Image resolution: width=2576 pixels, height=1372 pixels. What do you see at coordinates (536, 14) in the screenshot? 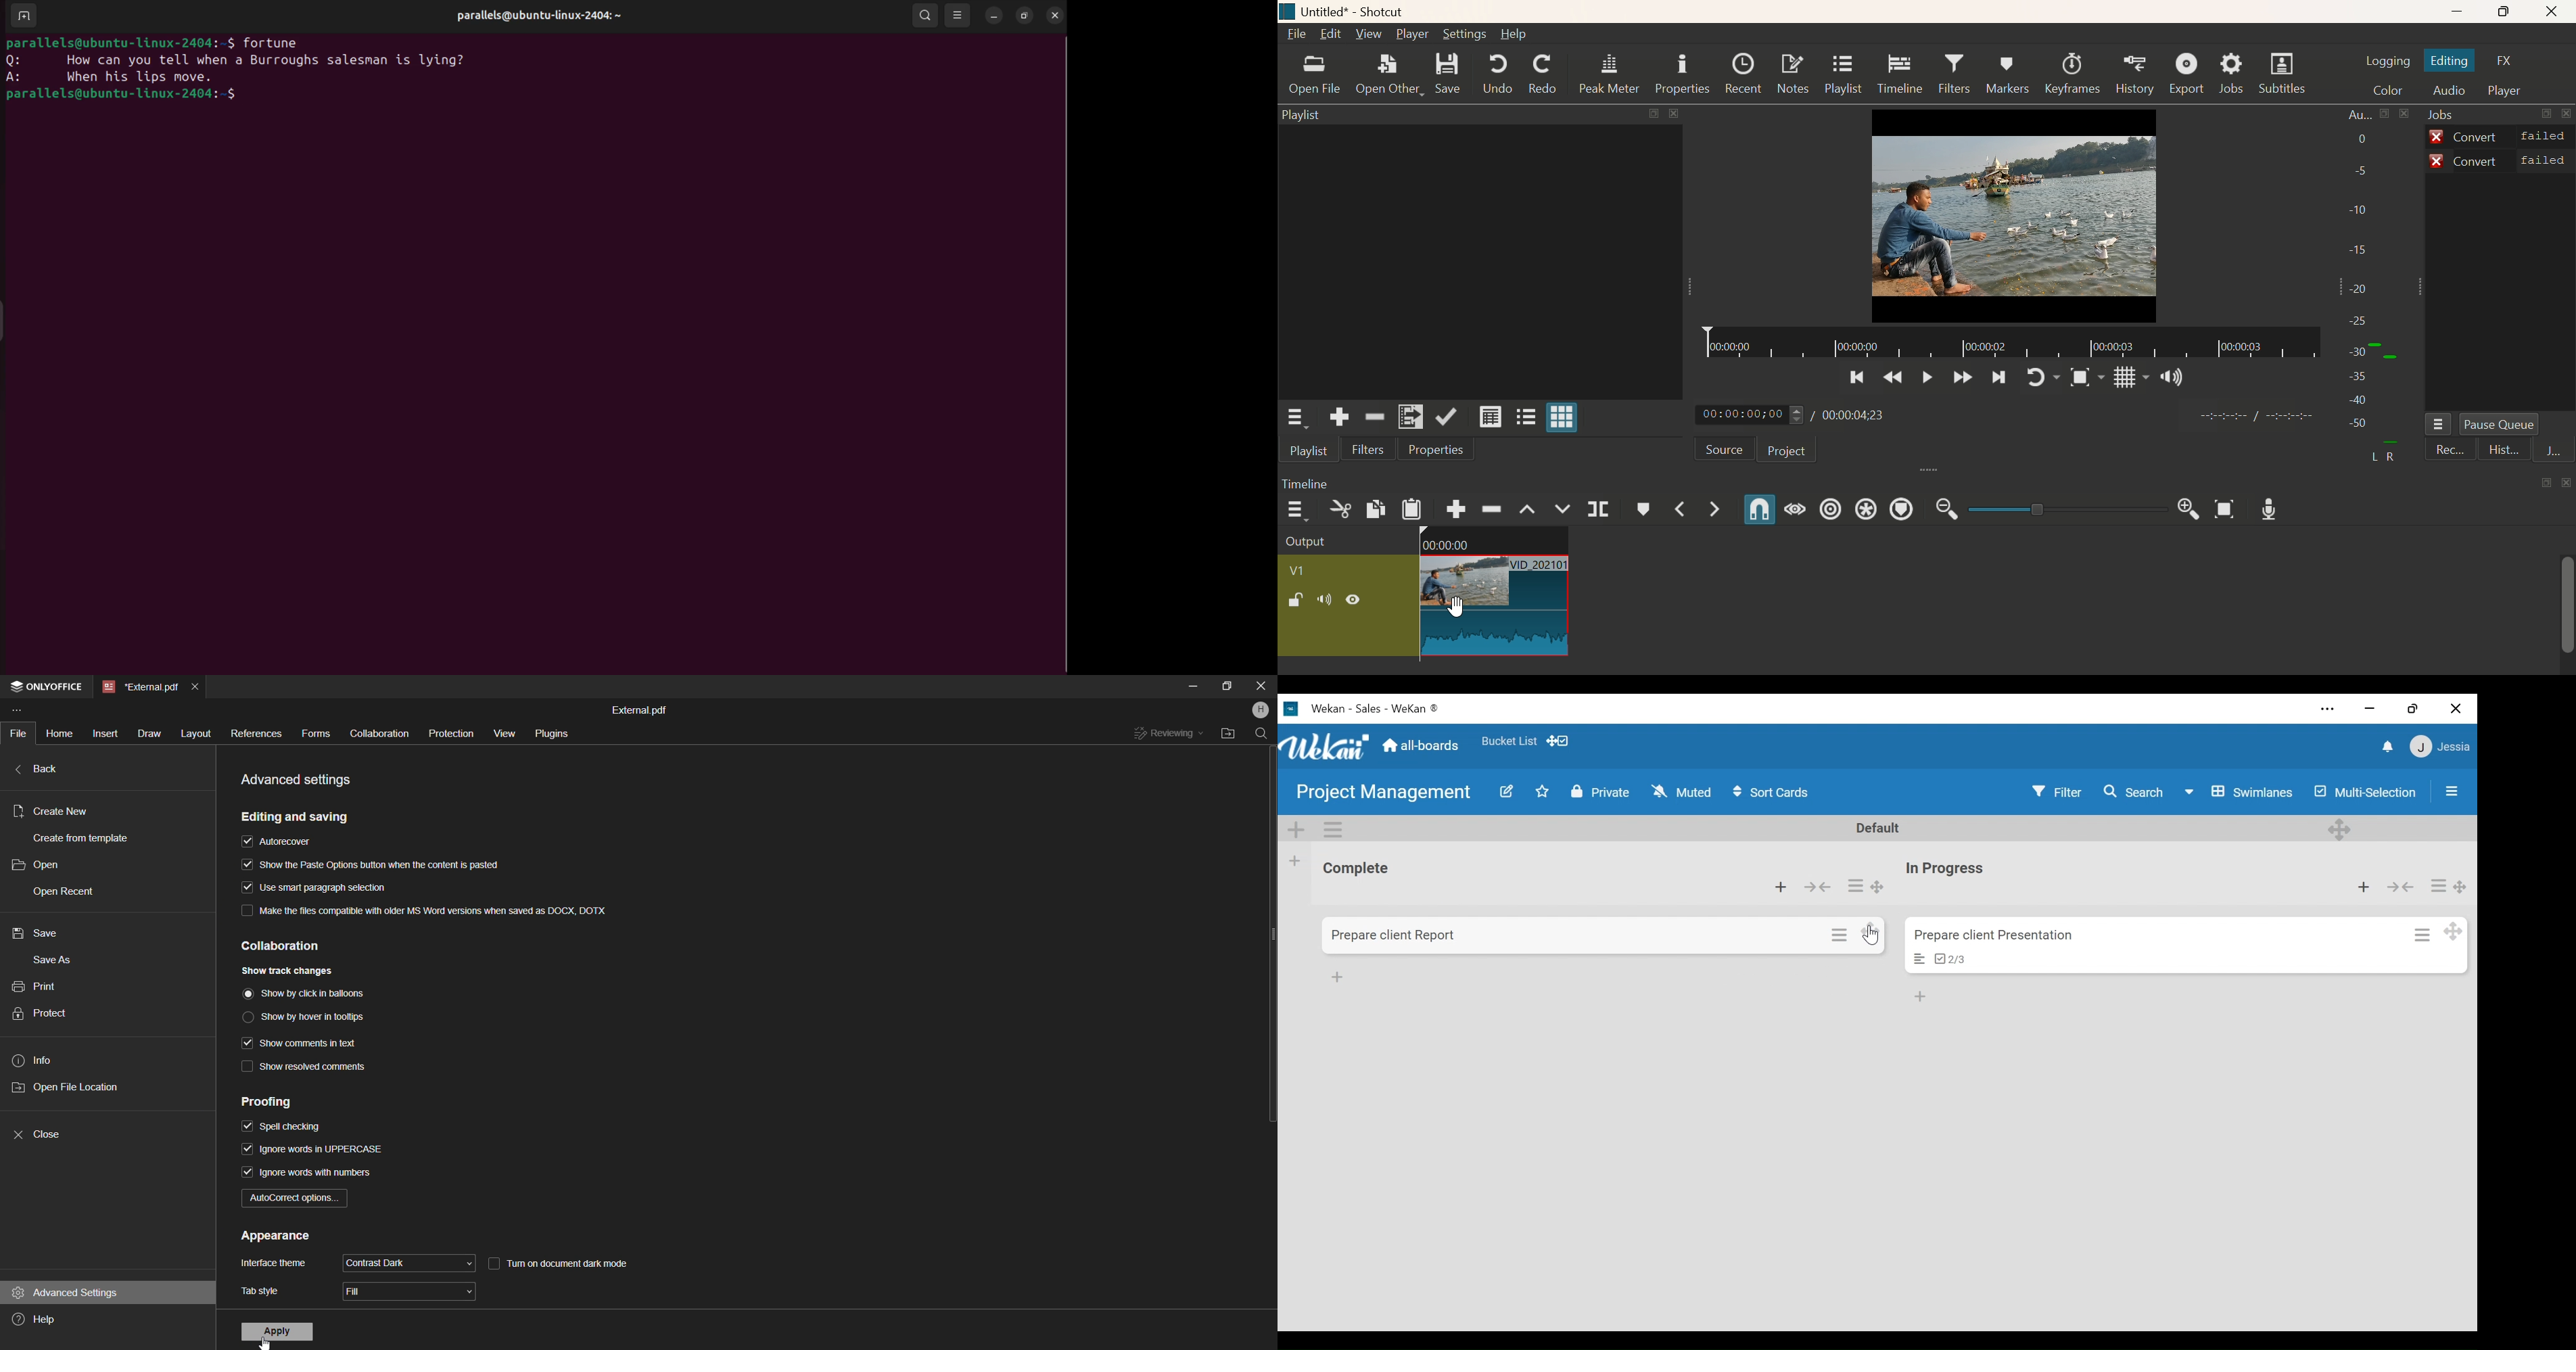
I see `parallels@ubuntu` at bounding box center [536, 14].